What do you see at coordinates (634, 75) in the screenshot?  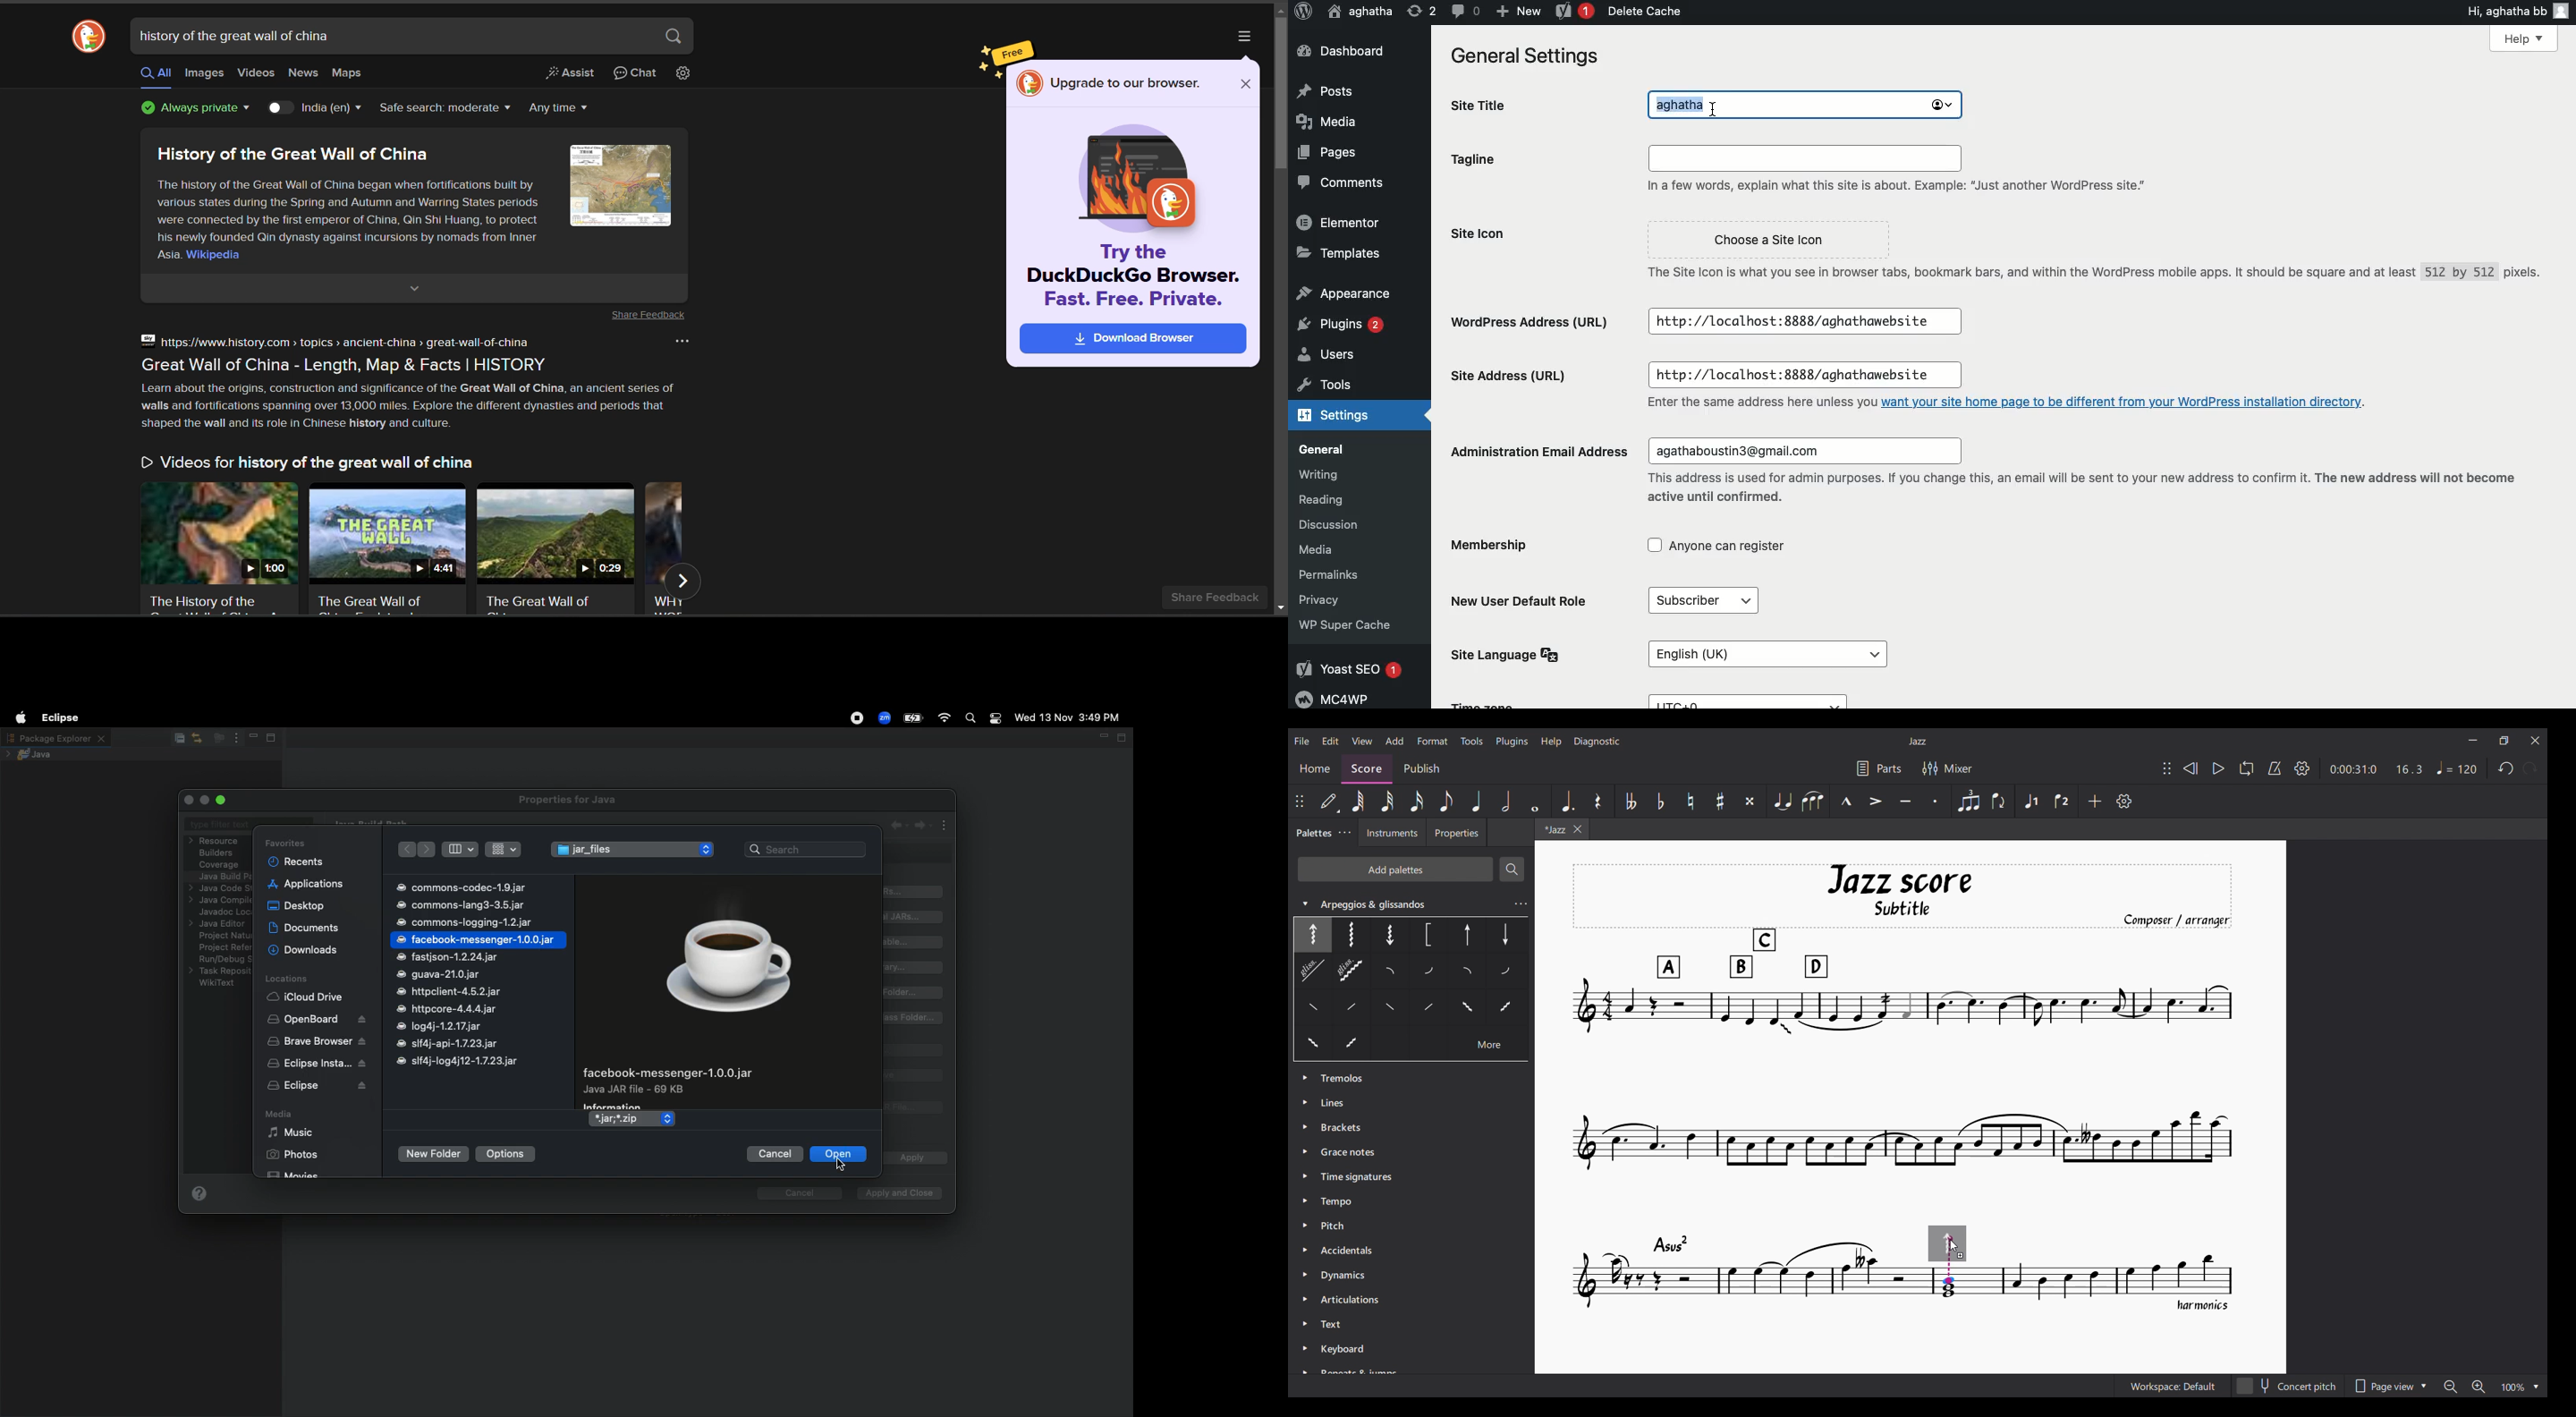 I see `chat privately with AI` at bounding box center [634, 75].